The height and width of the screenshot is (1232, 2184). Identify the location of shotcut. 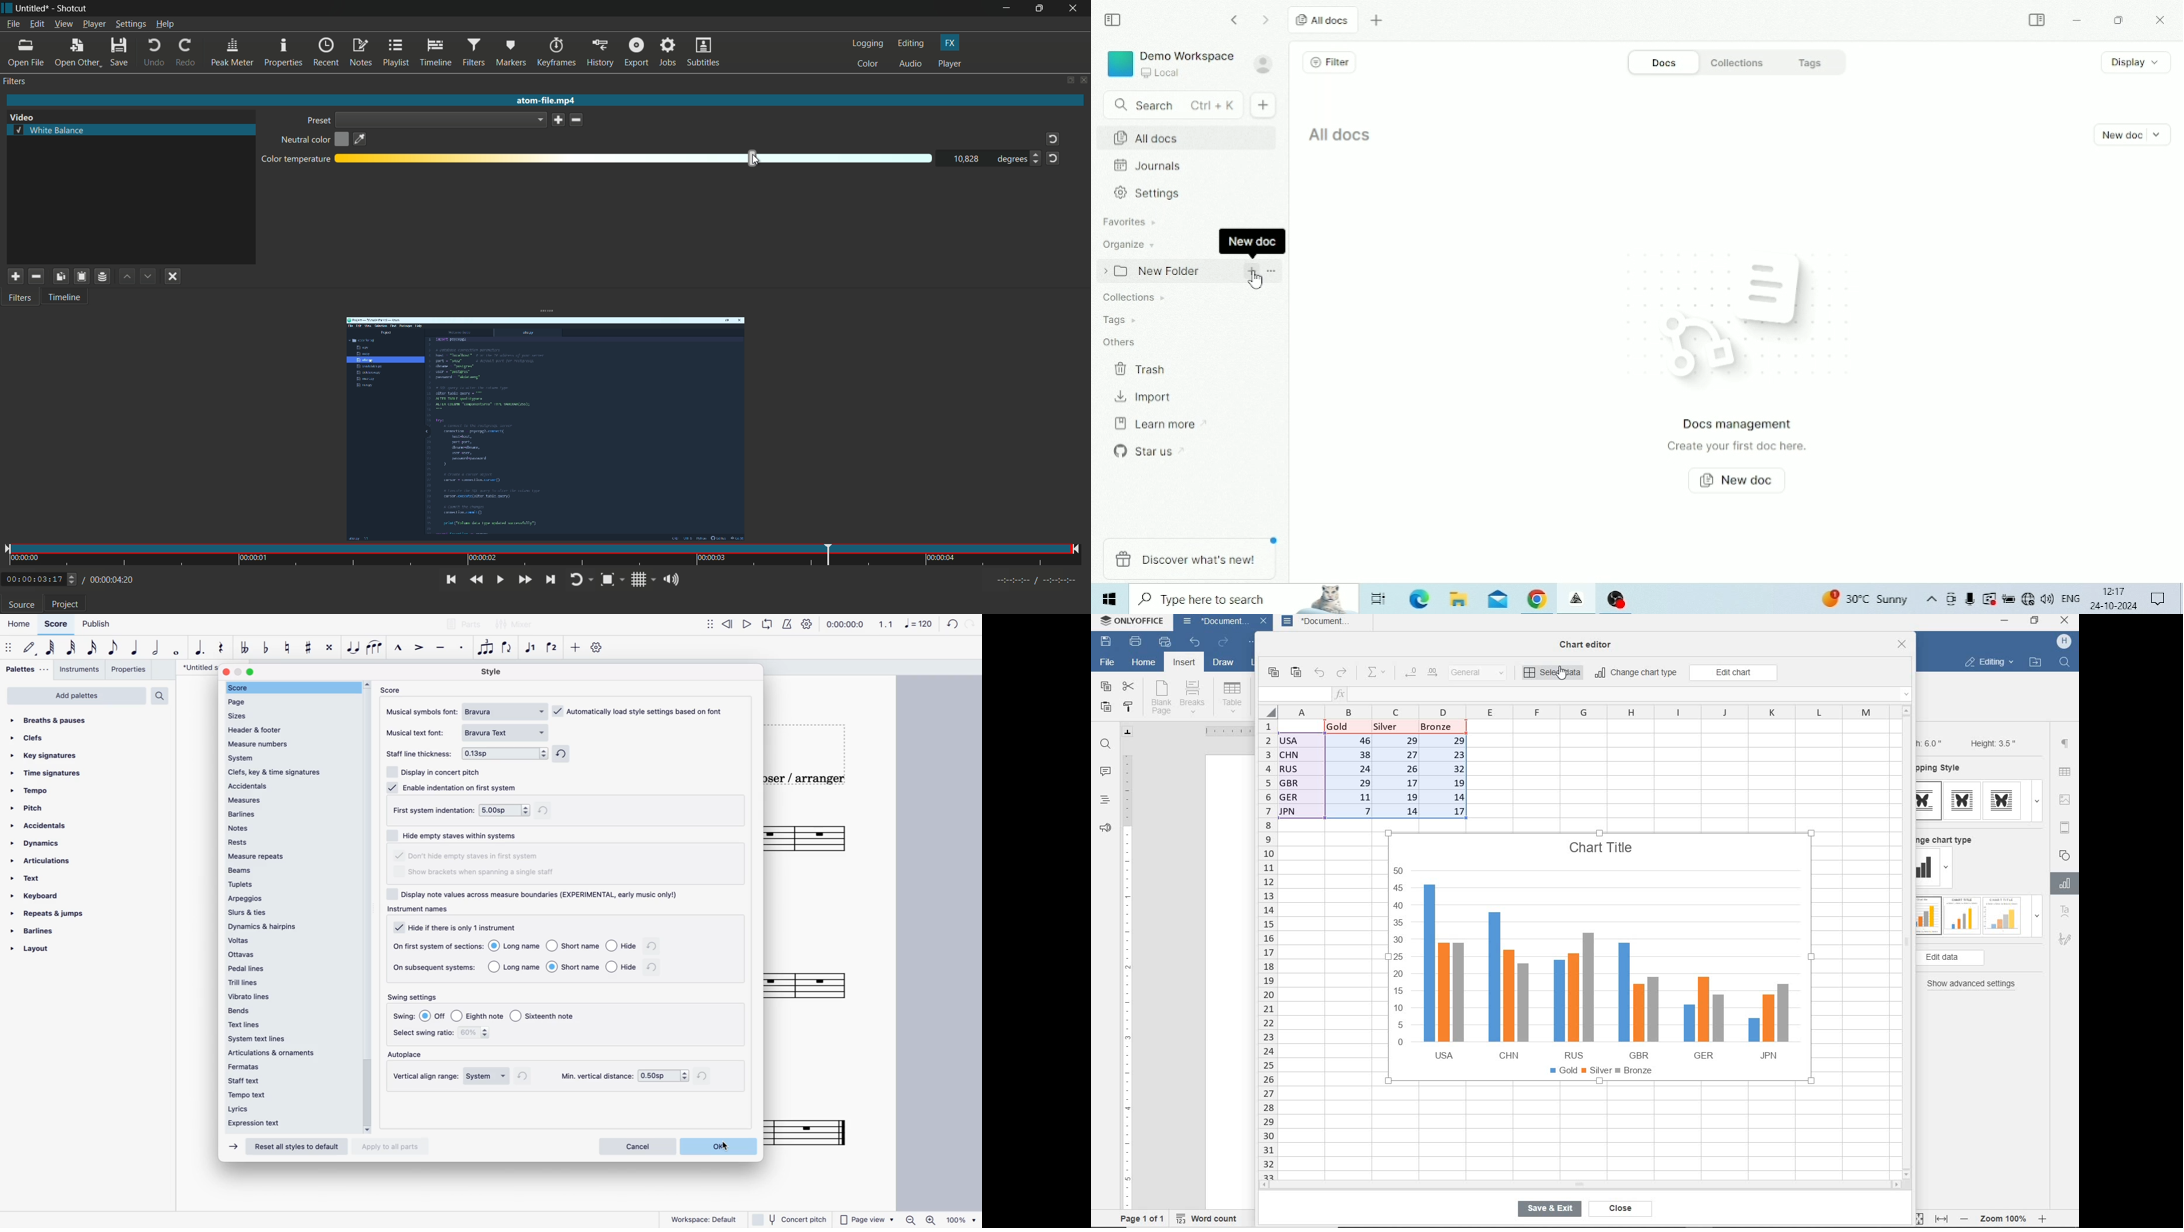
(73, 9).